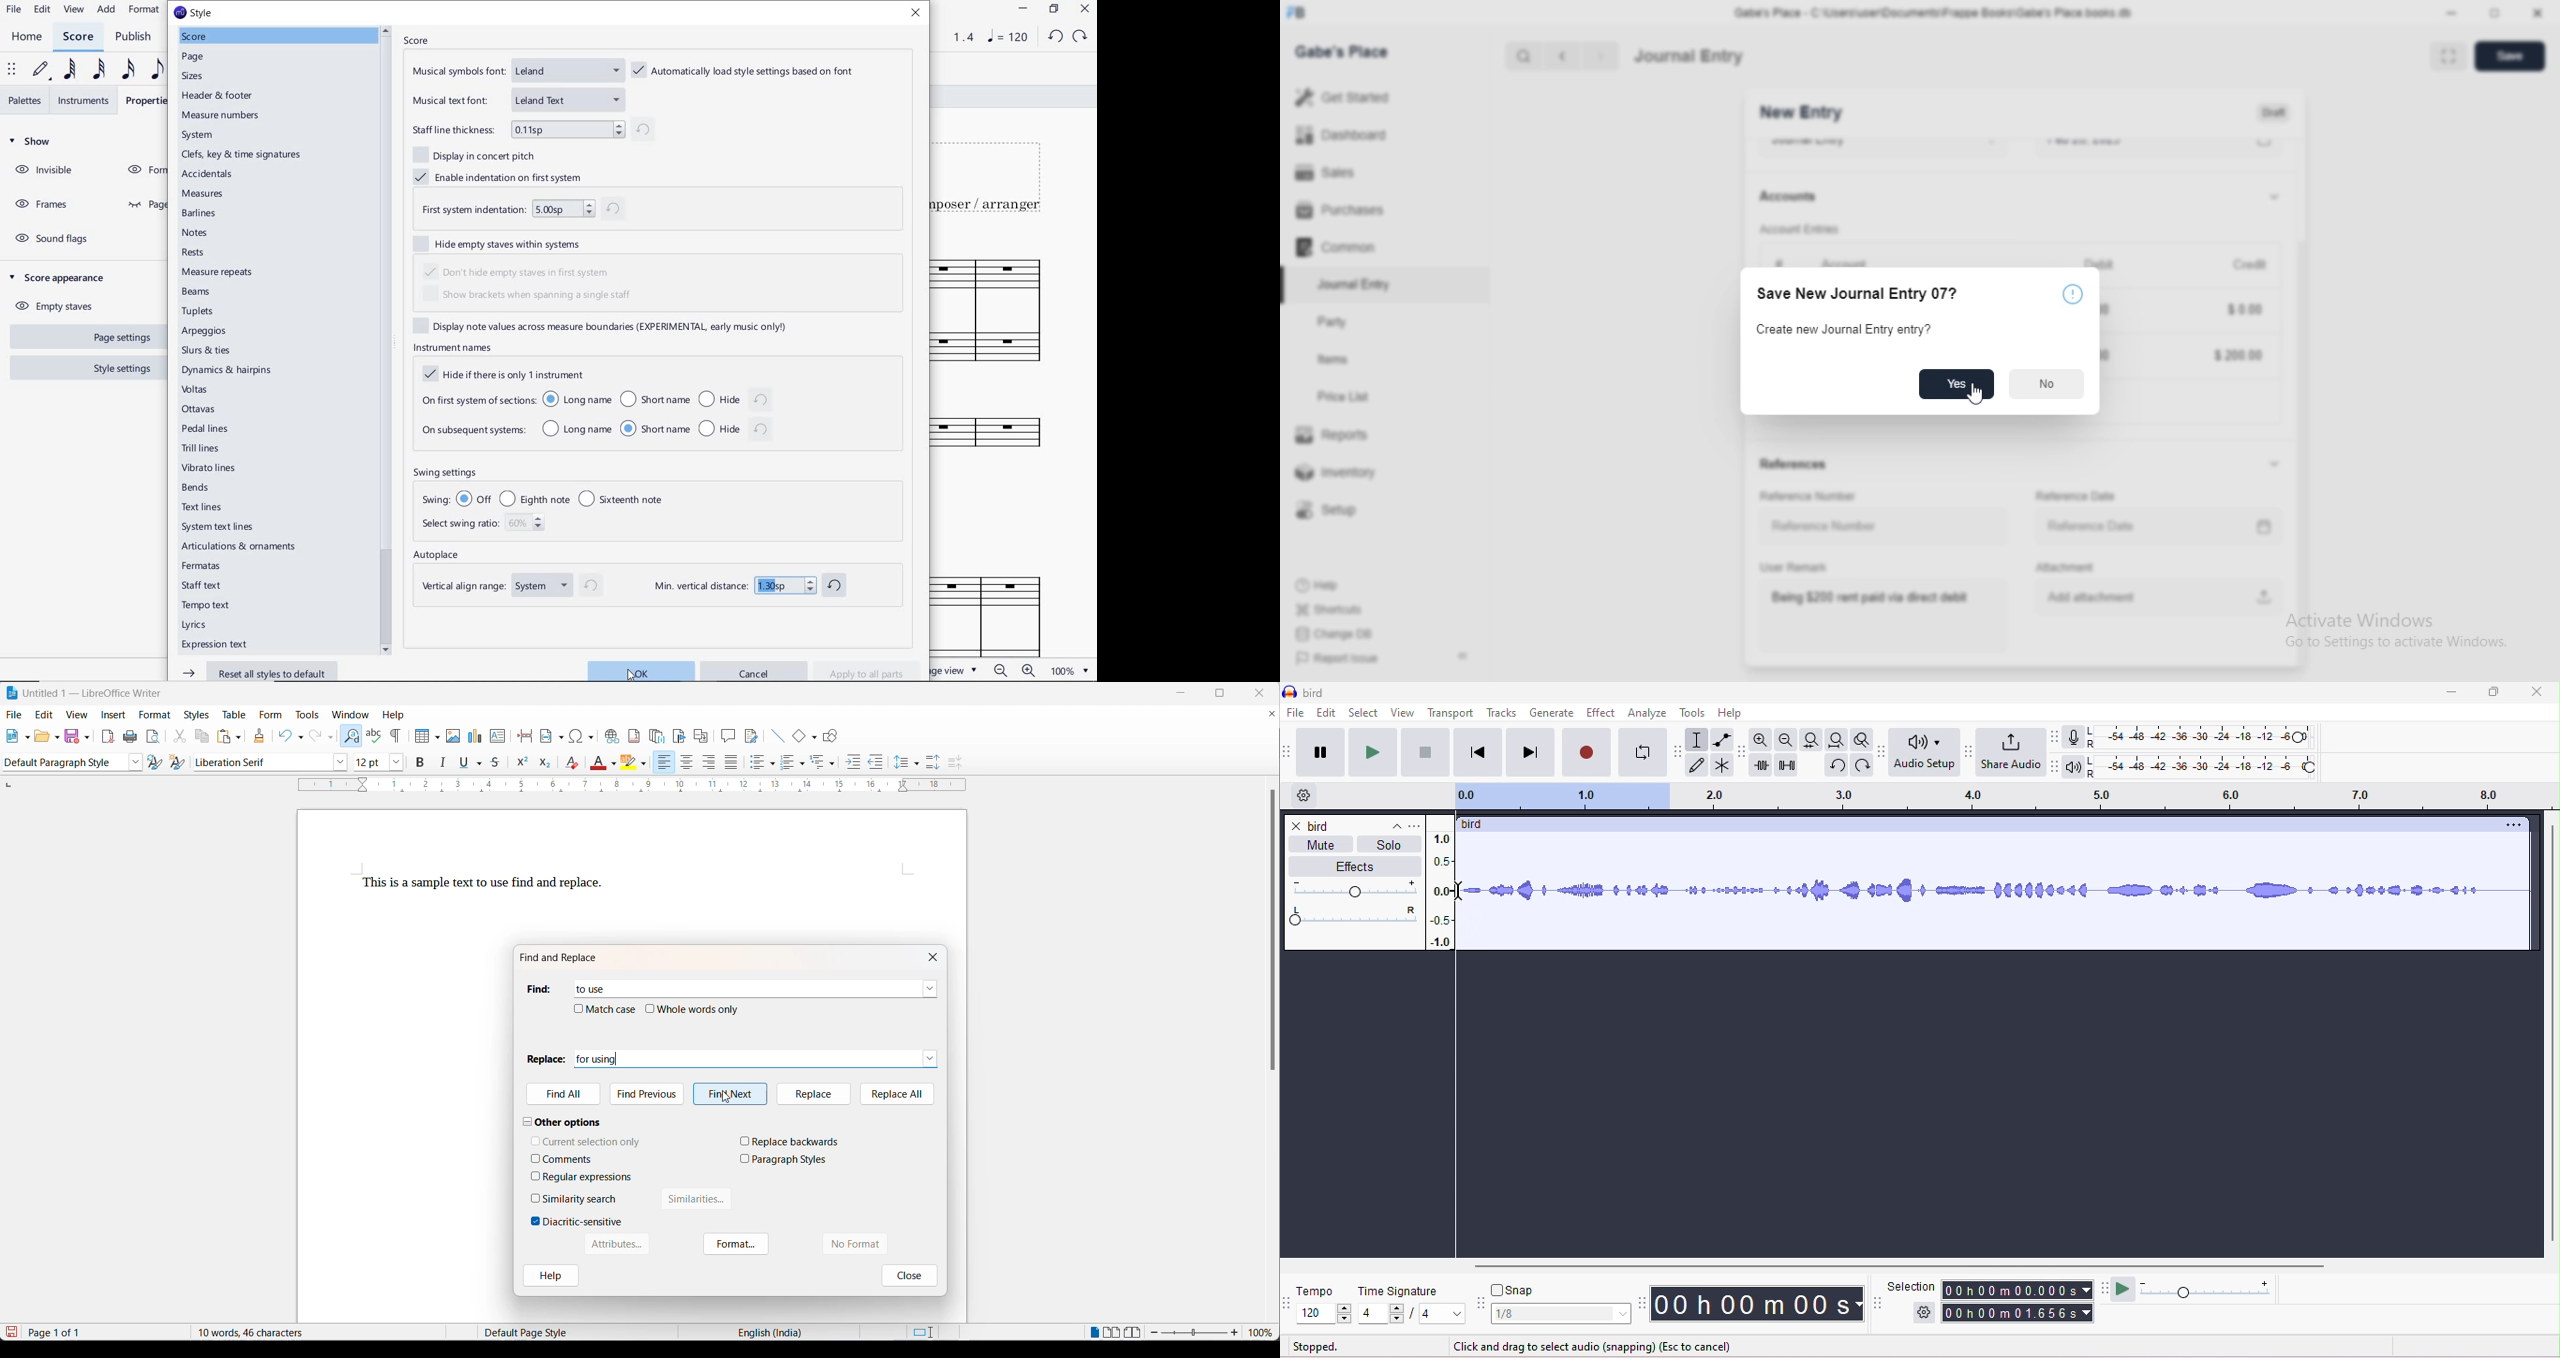 This screenshot has width=2576, height=1372. I want to click on fit selection to width, so click(1811, 740).